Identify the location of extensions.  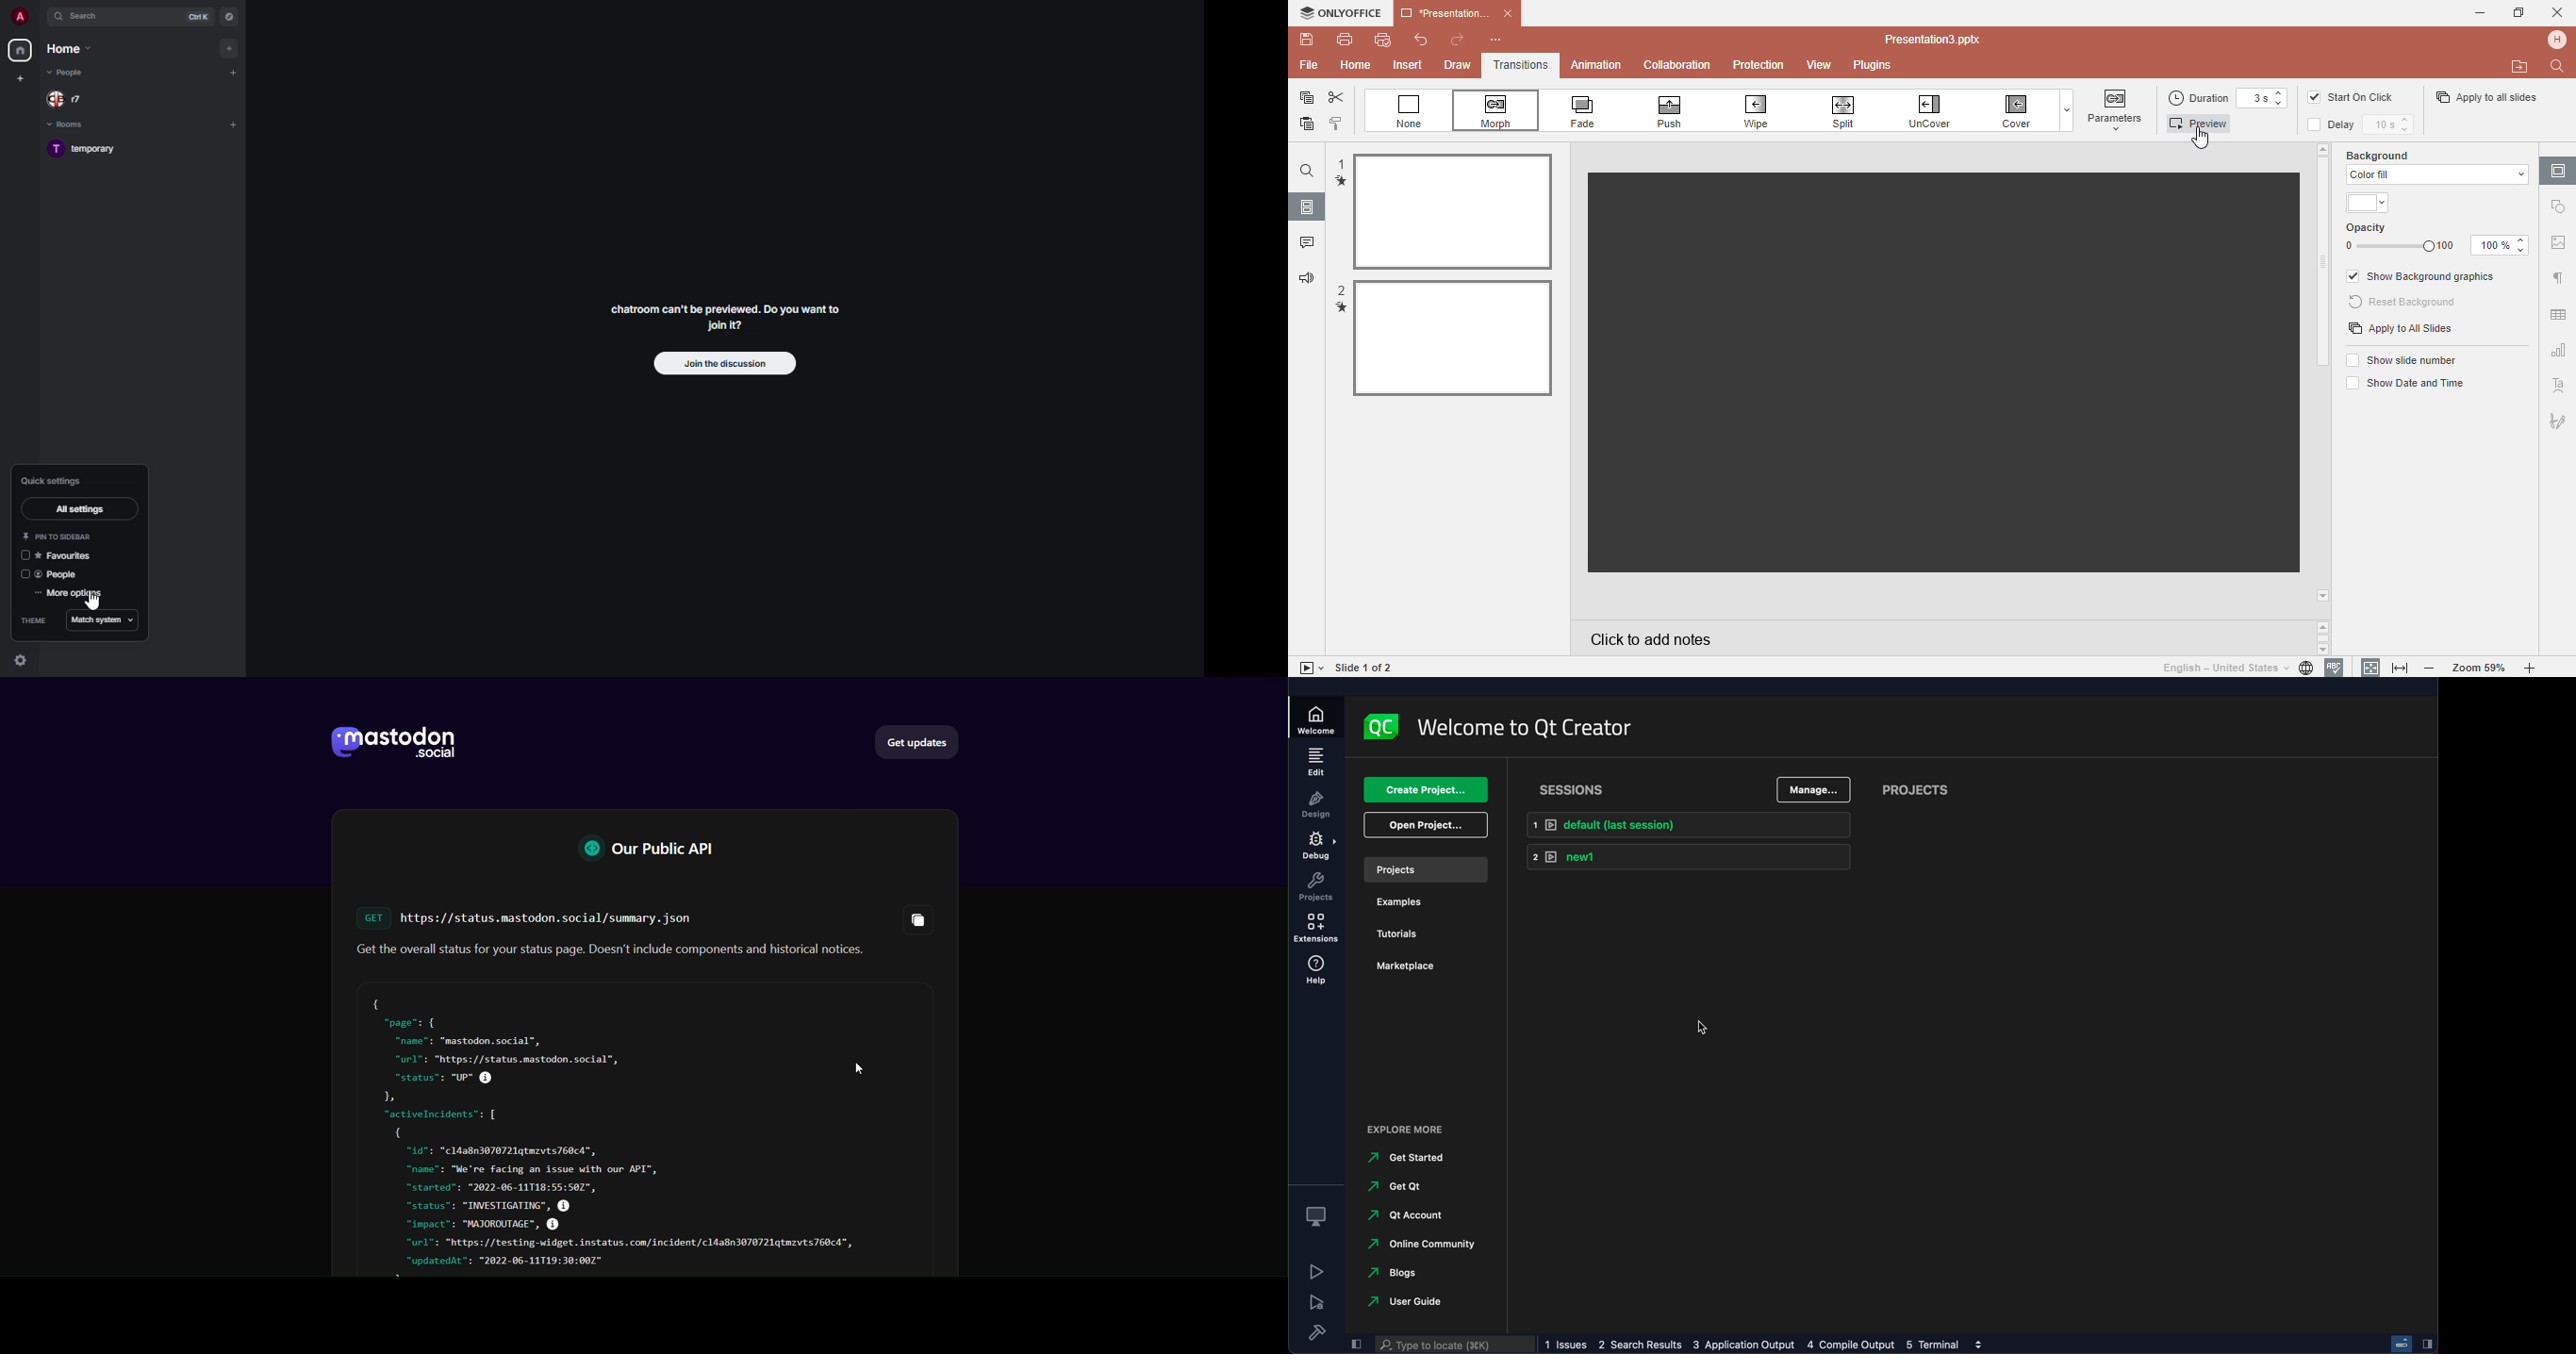
(1316, 930).